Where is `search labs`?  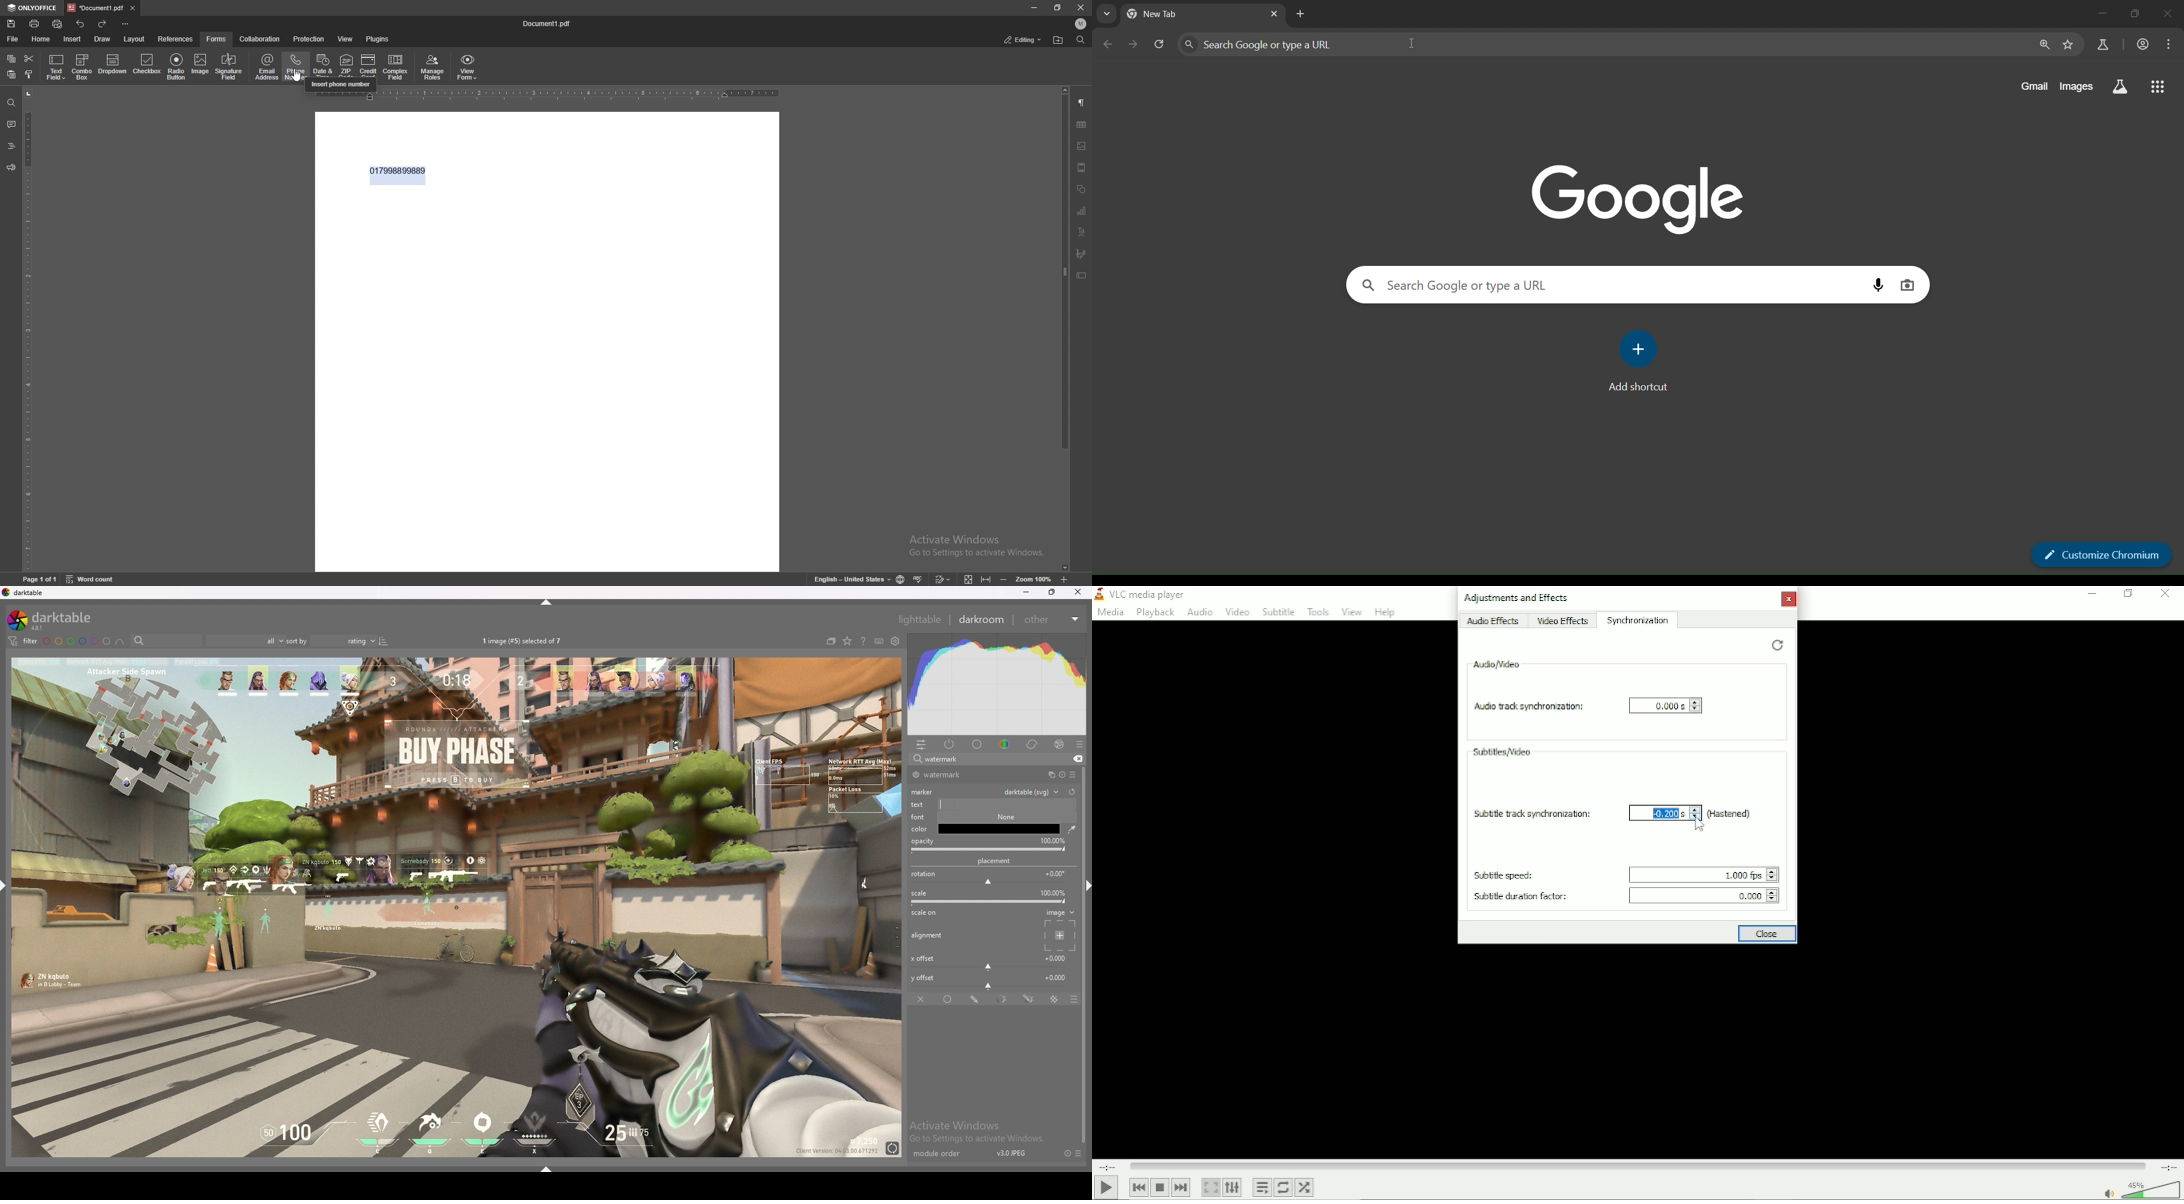 search labs is located at coordinates (2120, 87).